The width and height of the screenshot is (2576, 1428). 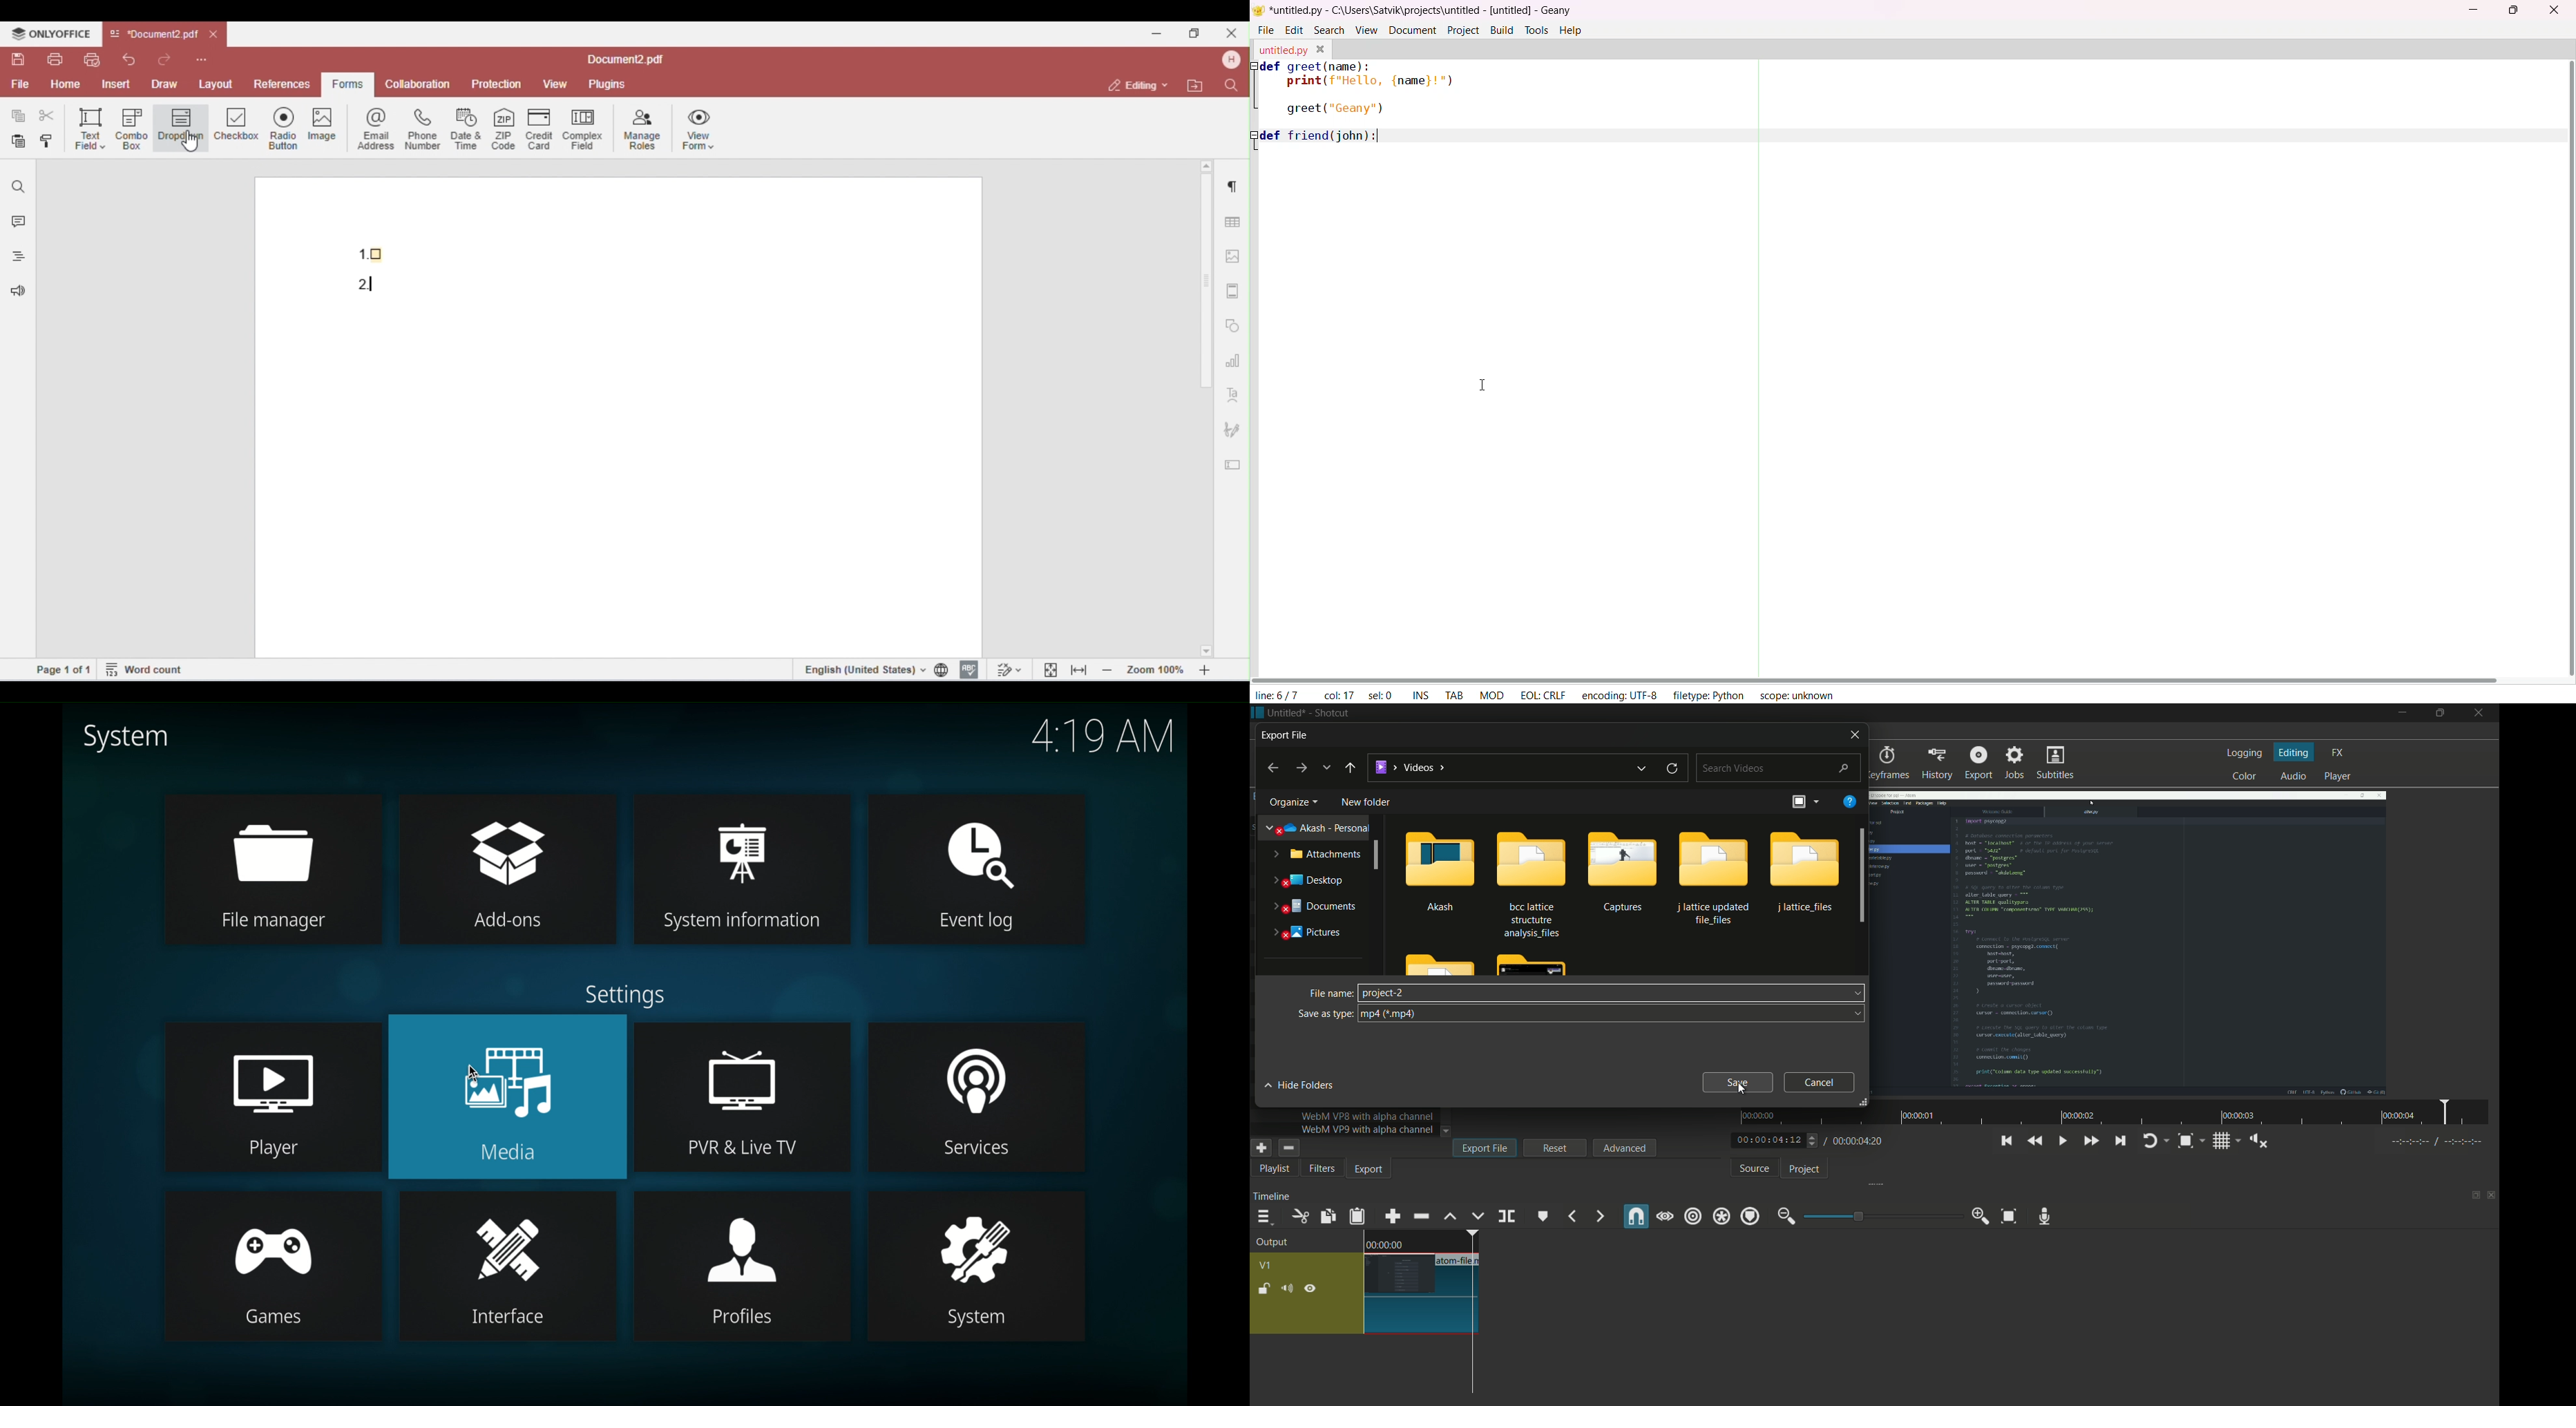 I want to click on export, so click(x=1294, y=735).